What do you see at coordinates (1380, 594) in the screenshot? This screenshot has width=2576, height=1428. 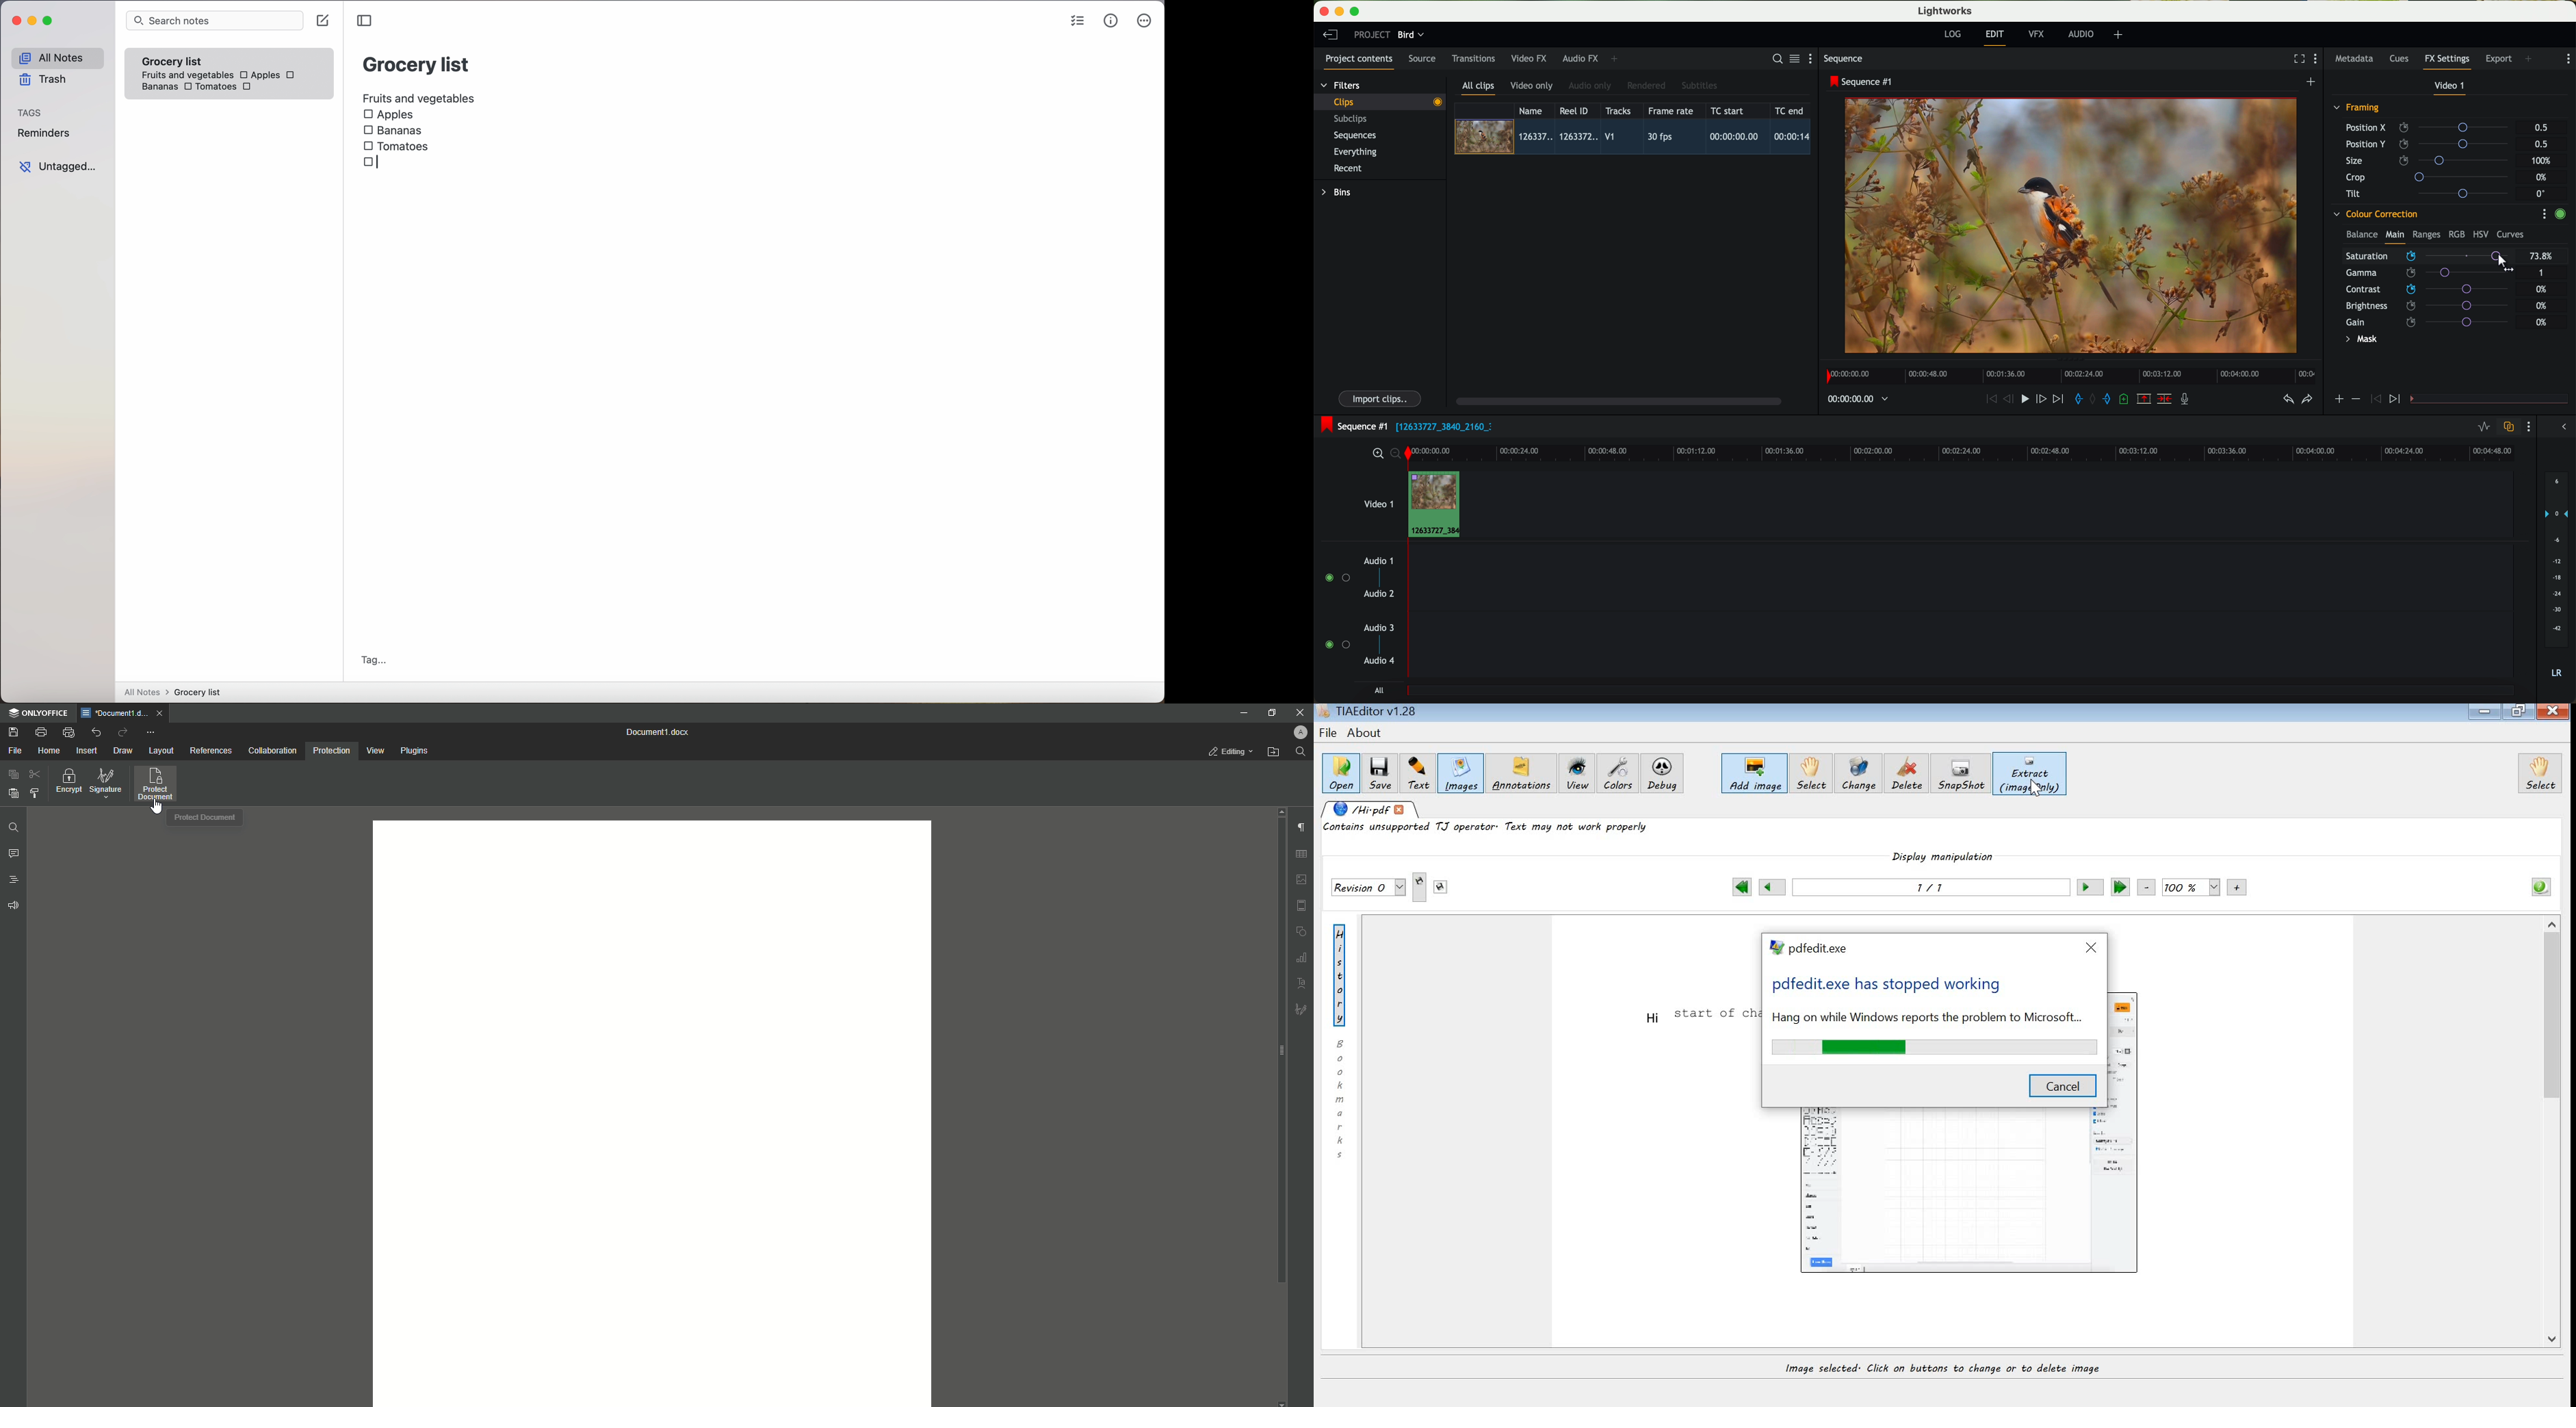 I see `audio 2` at bounding box center [1380, 594].